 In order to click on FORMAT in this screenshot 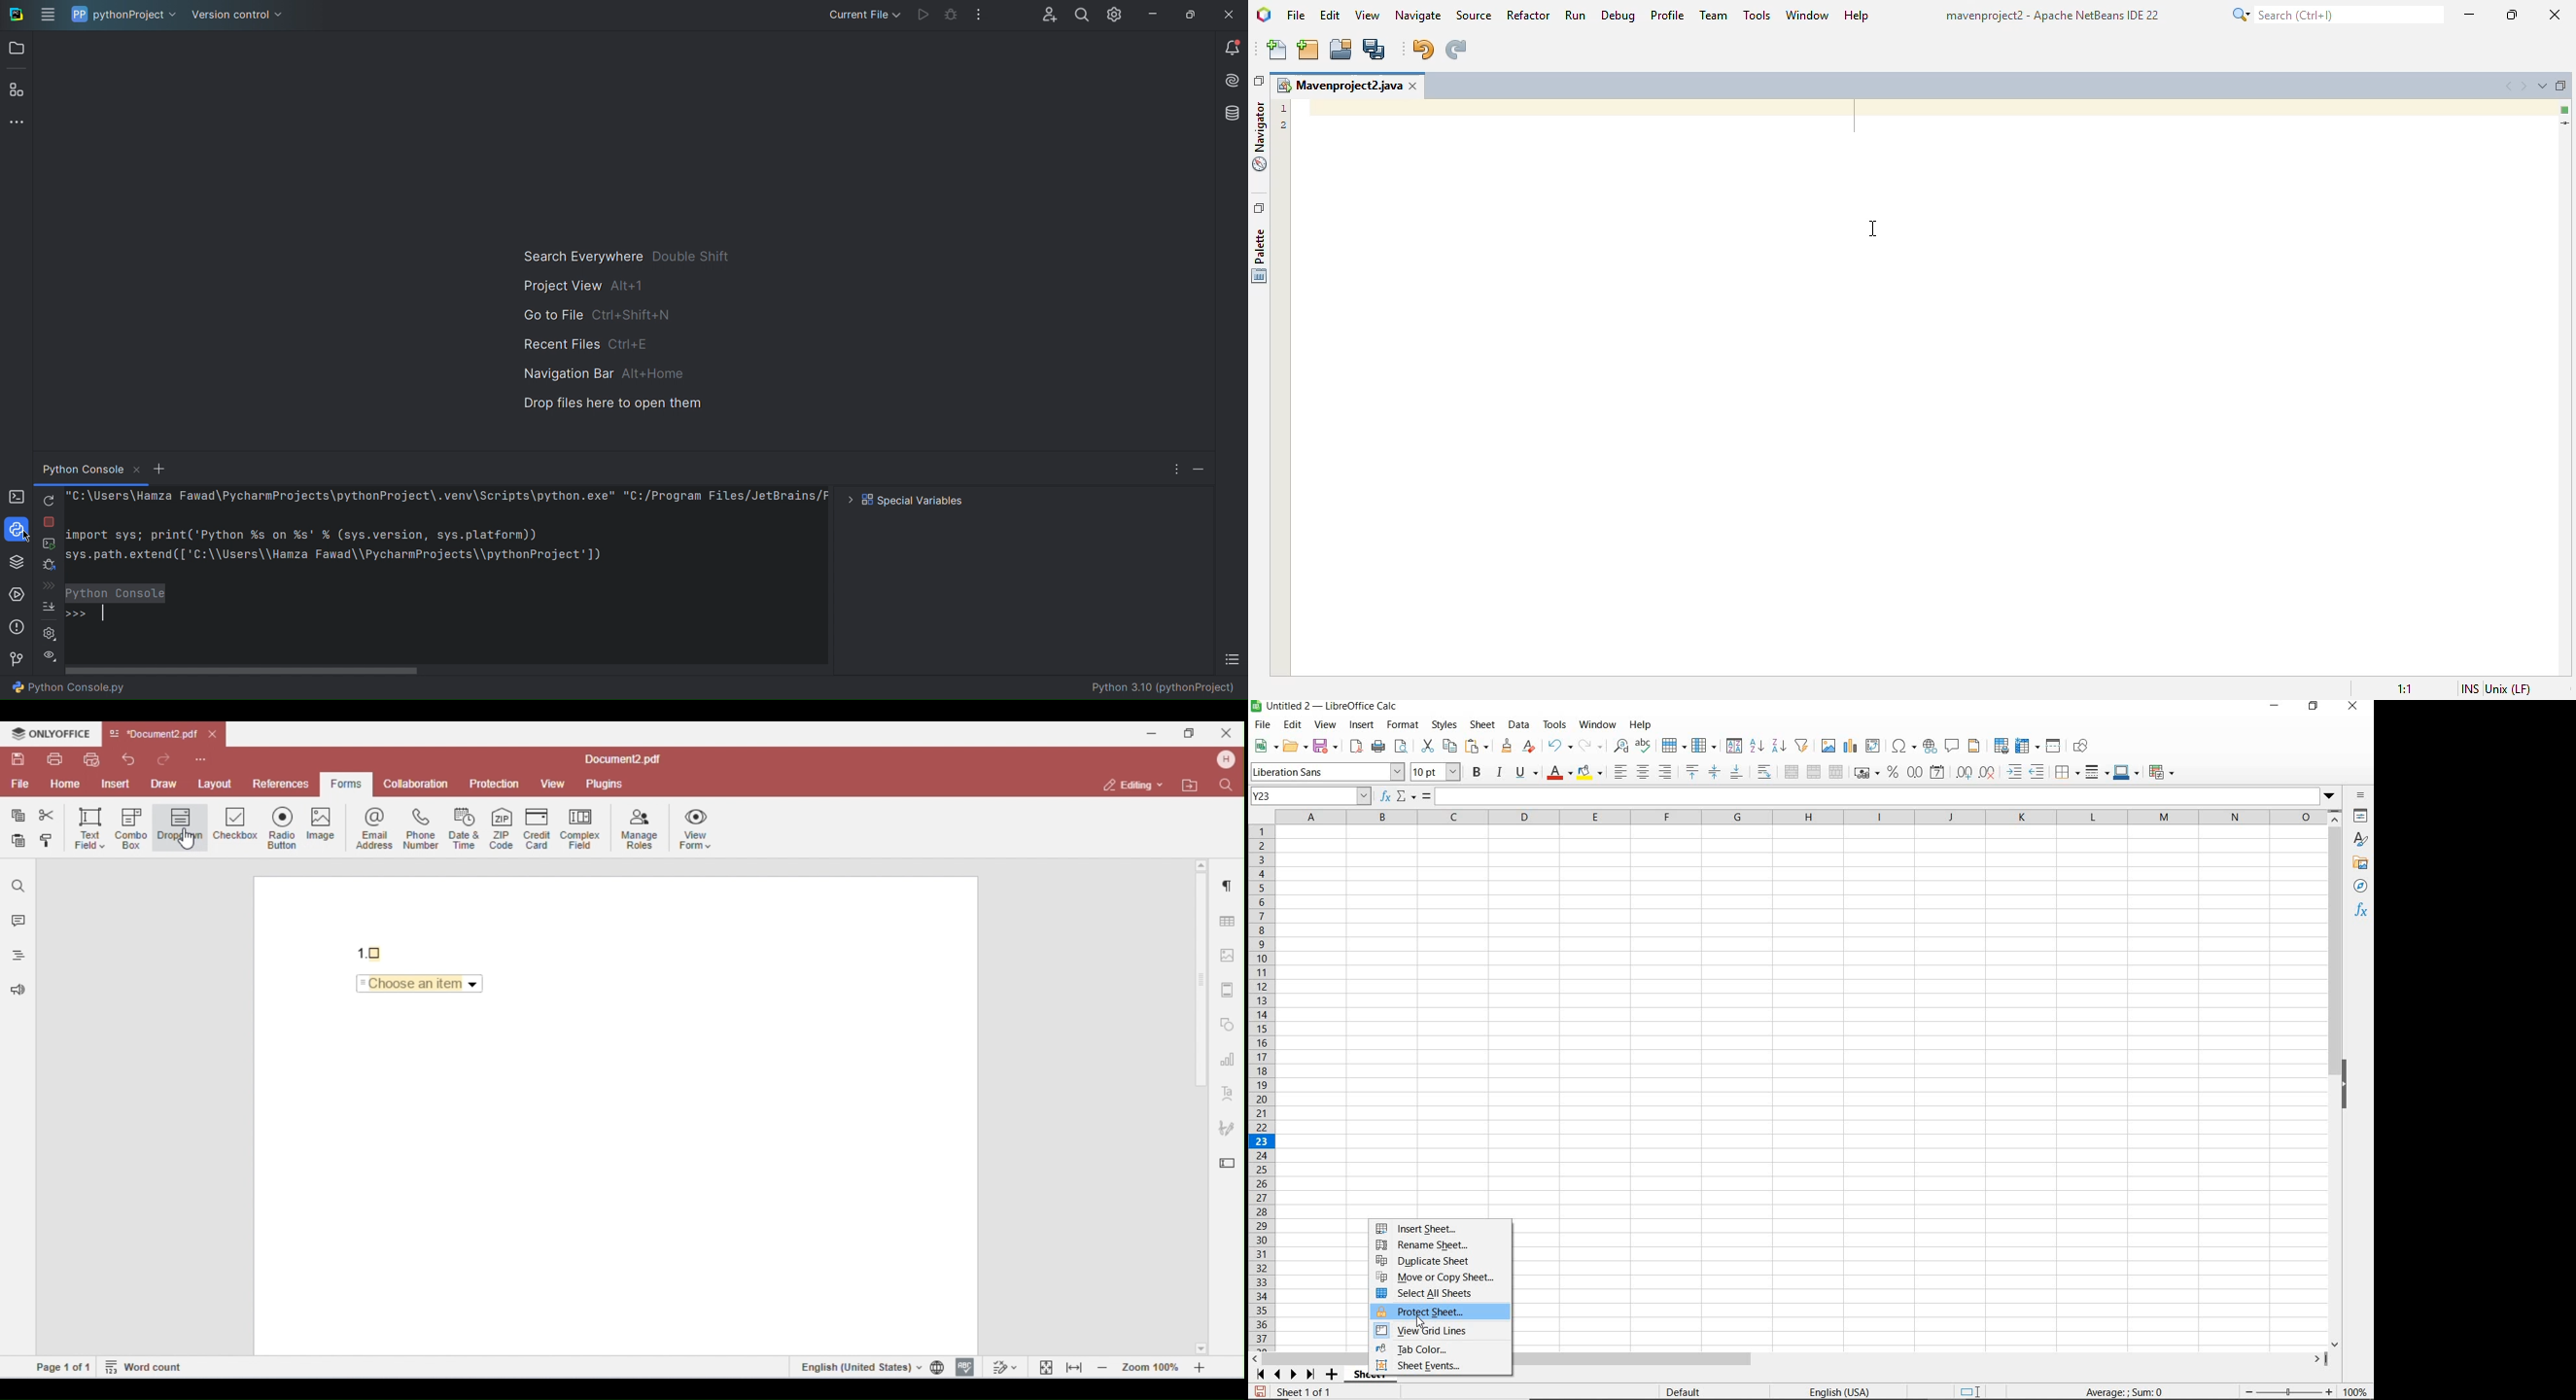, I will do `click(1401, 724)`.